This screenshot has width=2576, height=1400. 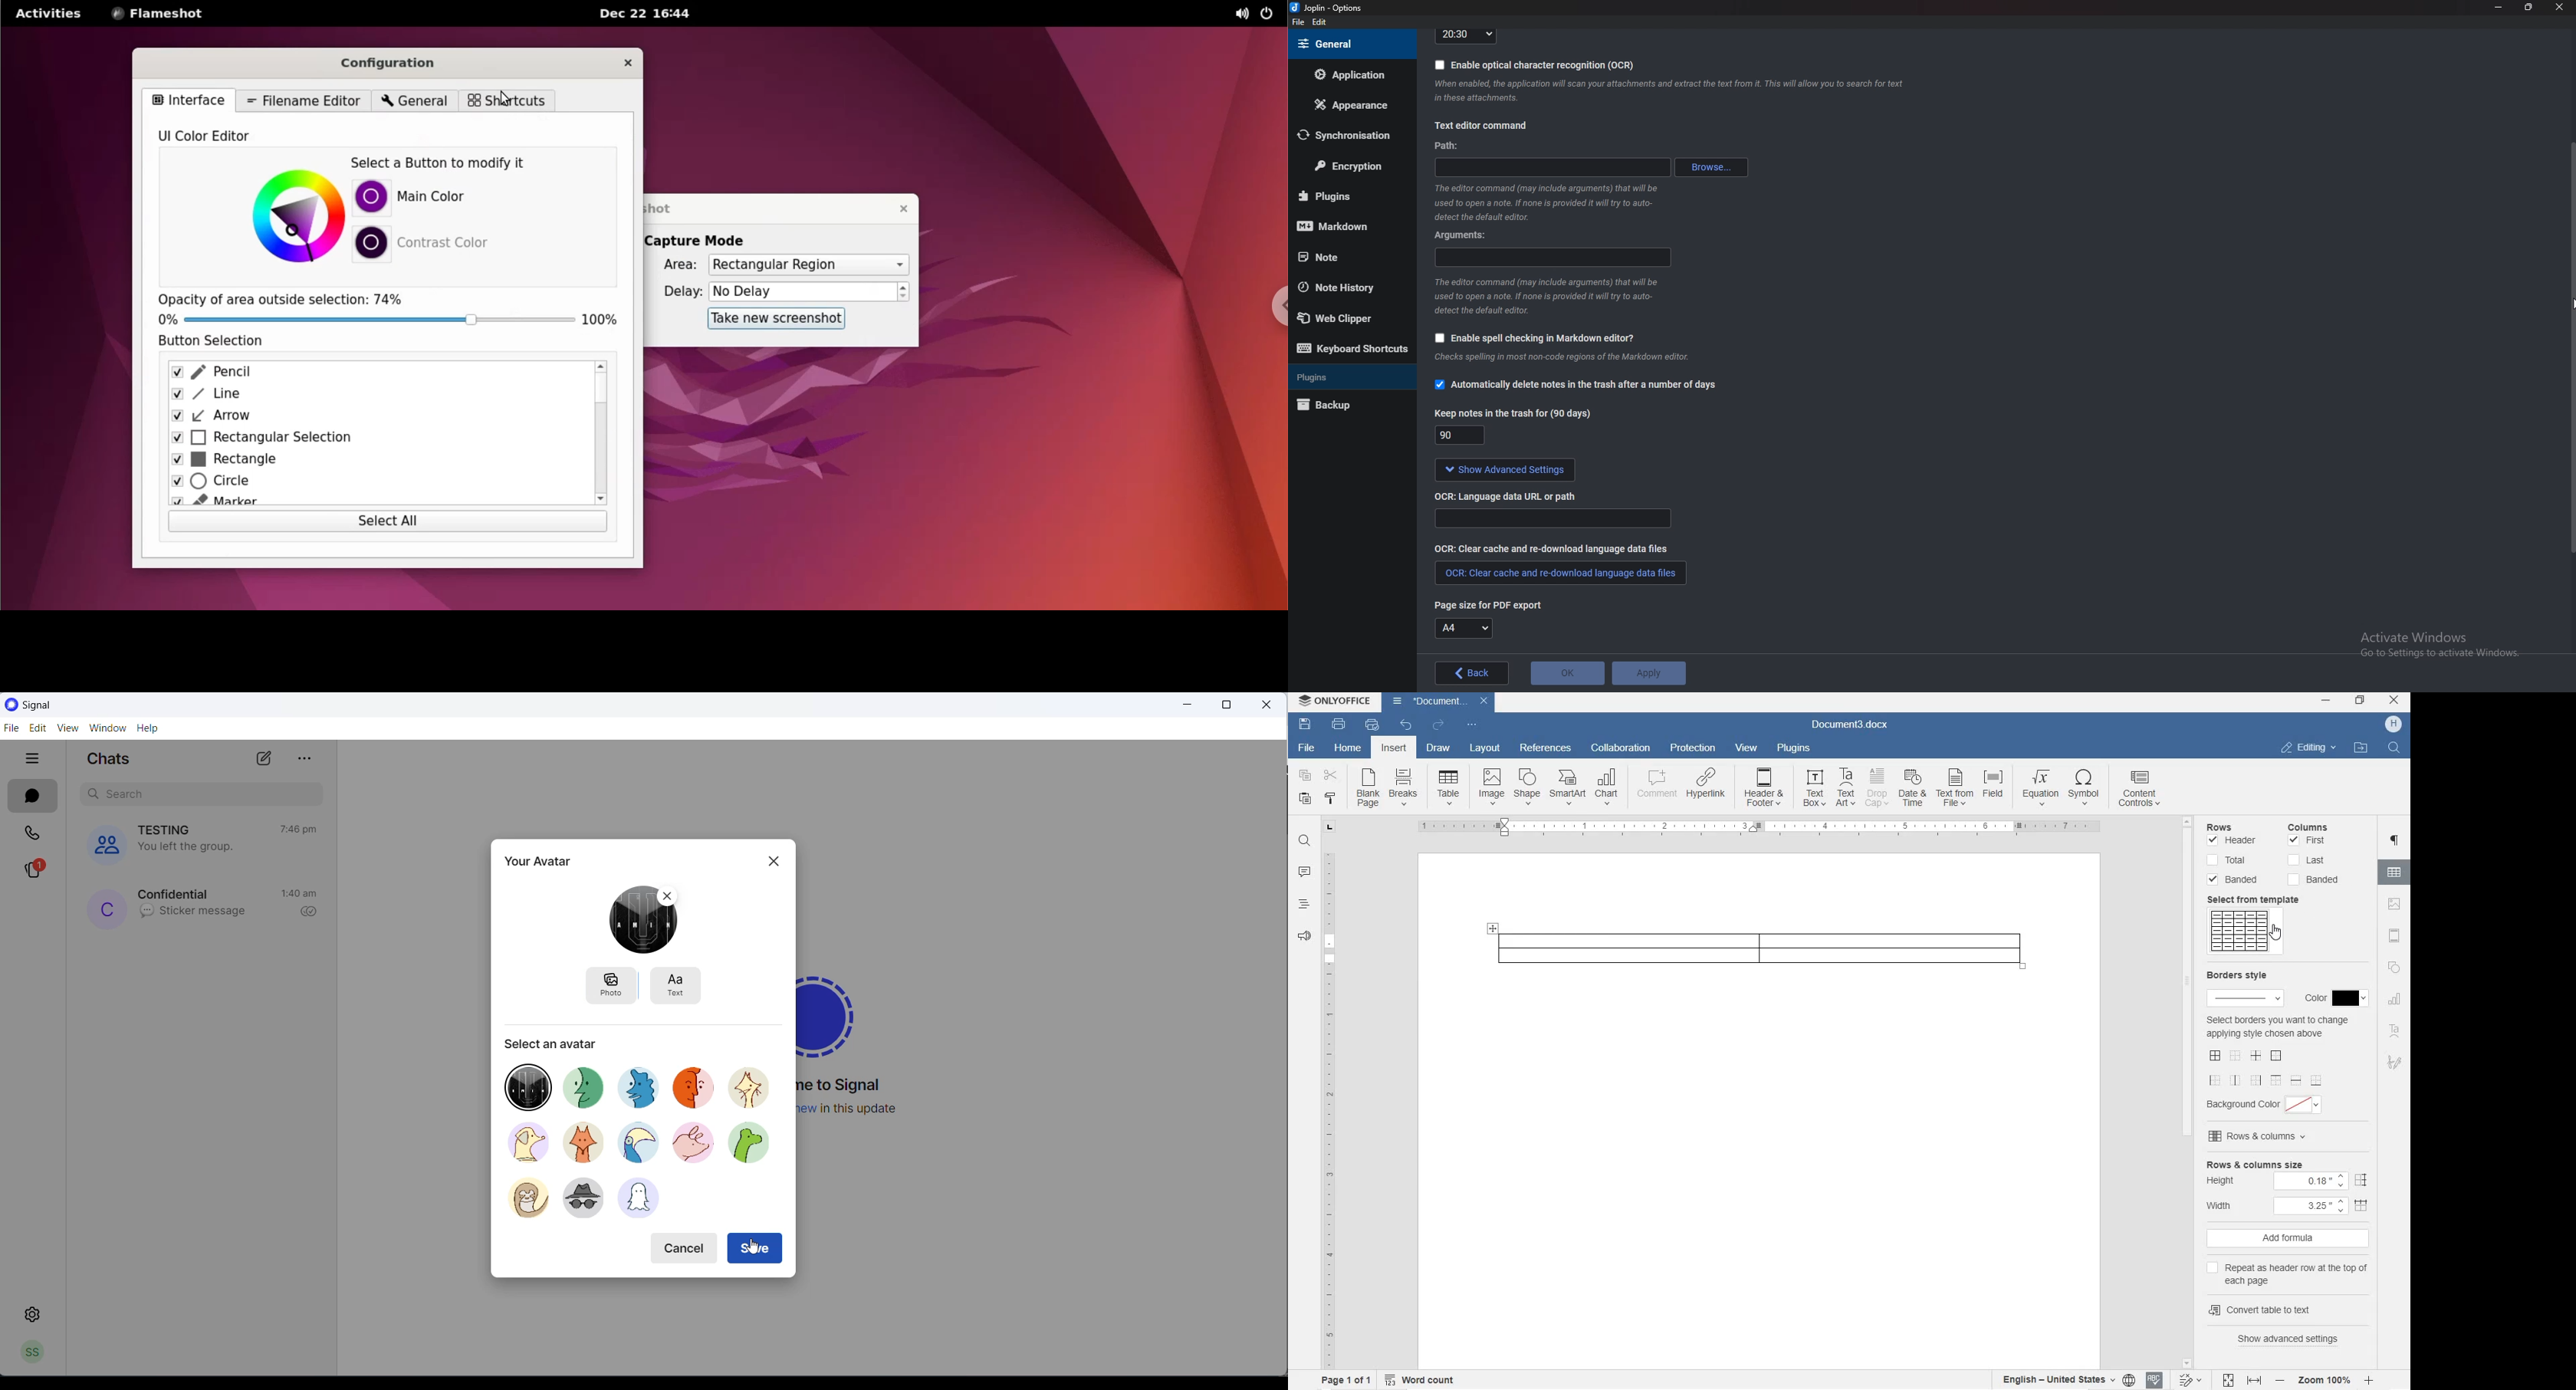 What do you see at coordinates (1303, 748) in the screenshot?
I see `FILE` at bounding box center [1303, 748].